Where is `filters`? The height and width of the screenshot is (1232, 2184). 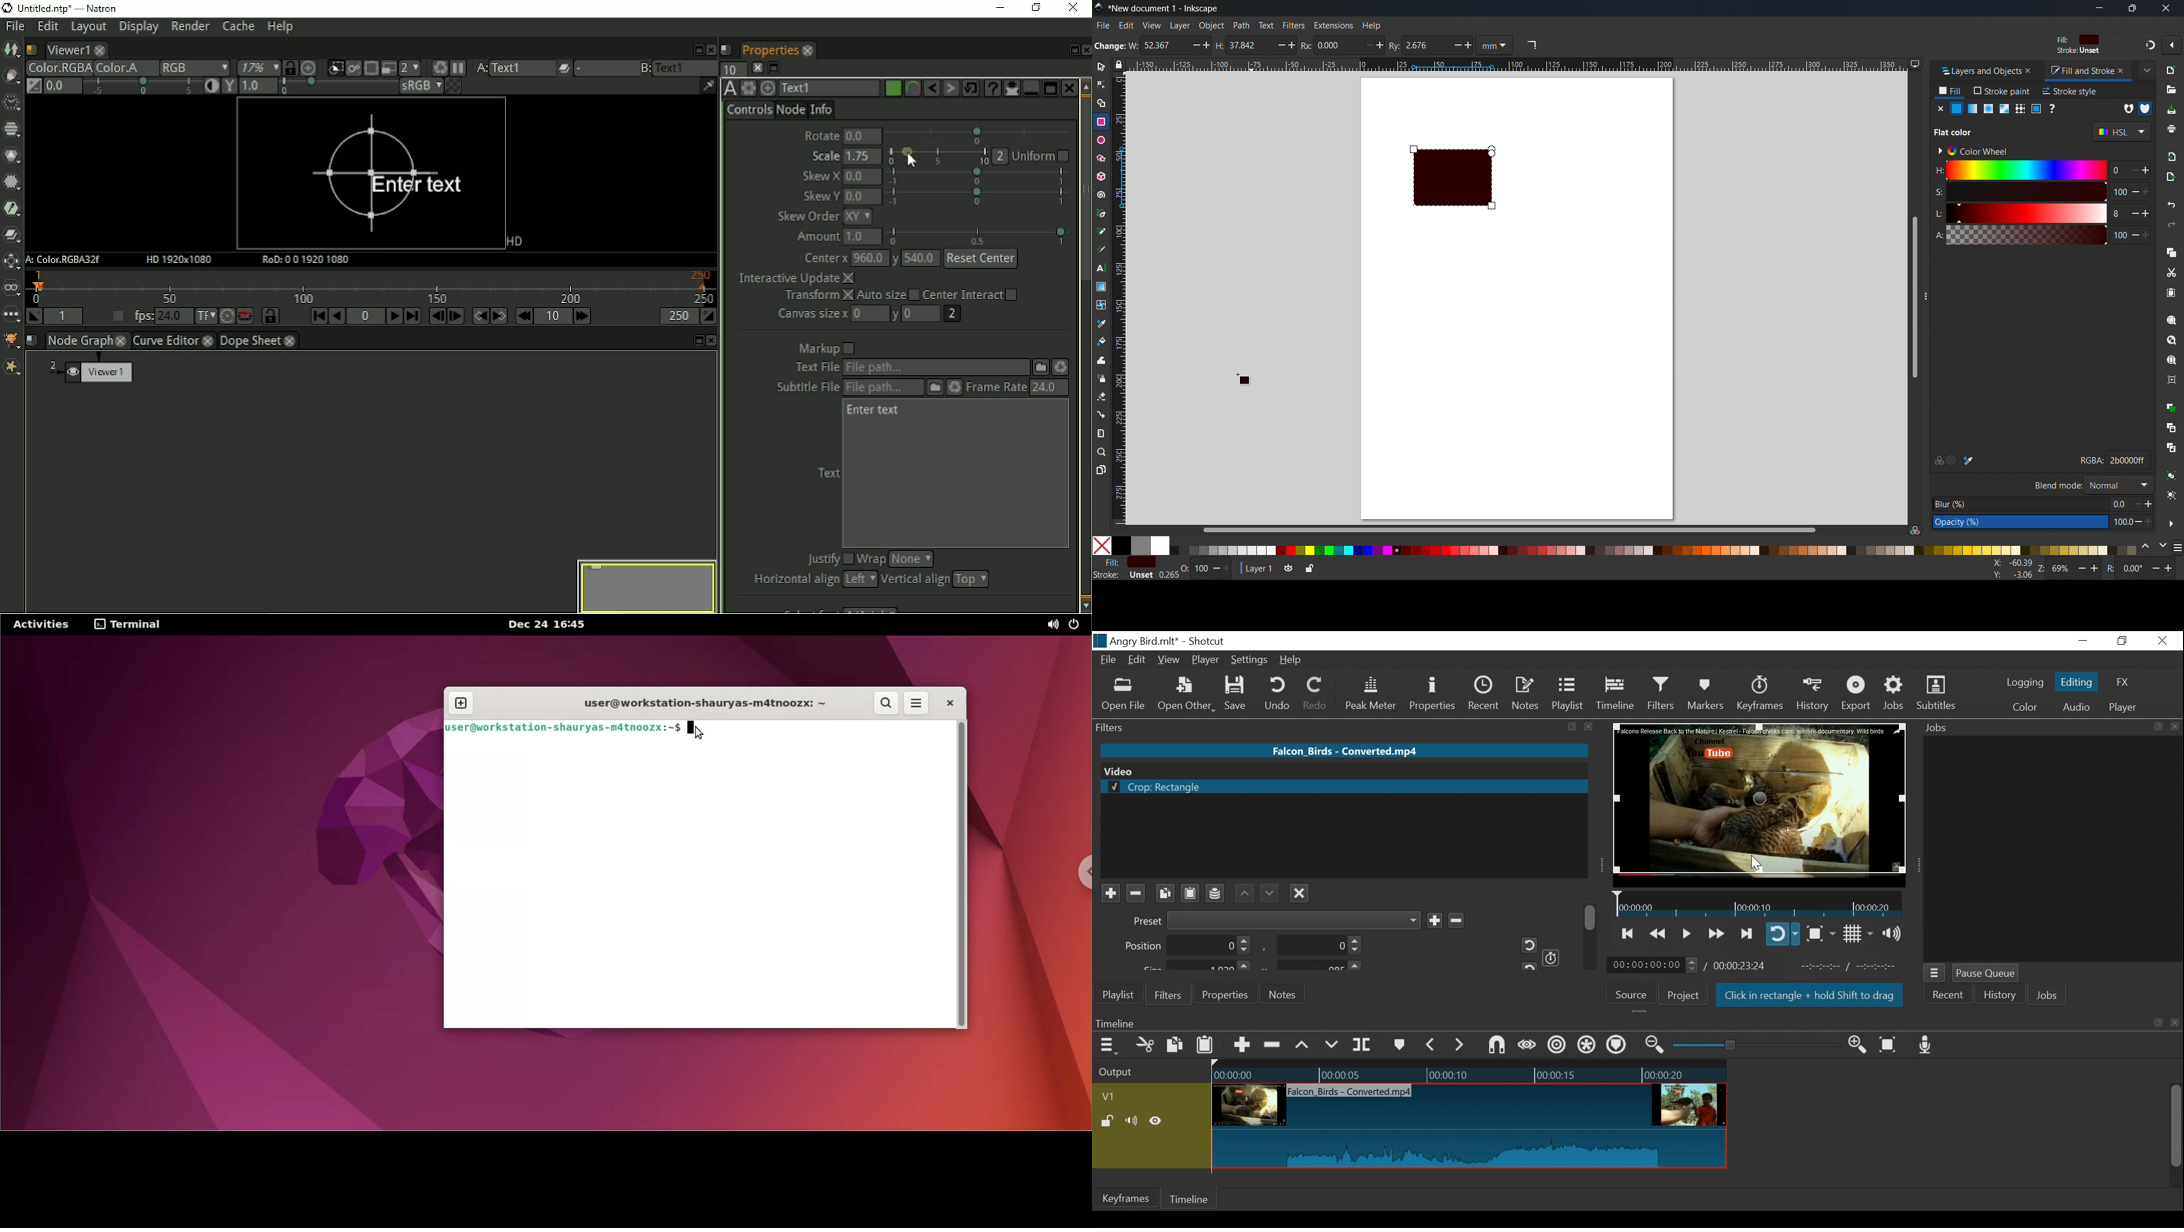
filters is located at coordinates (1323, 727).